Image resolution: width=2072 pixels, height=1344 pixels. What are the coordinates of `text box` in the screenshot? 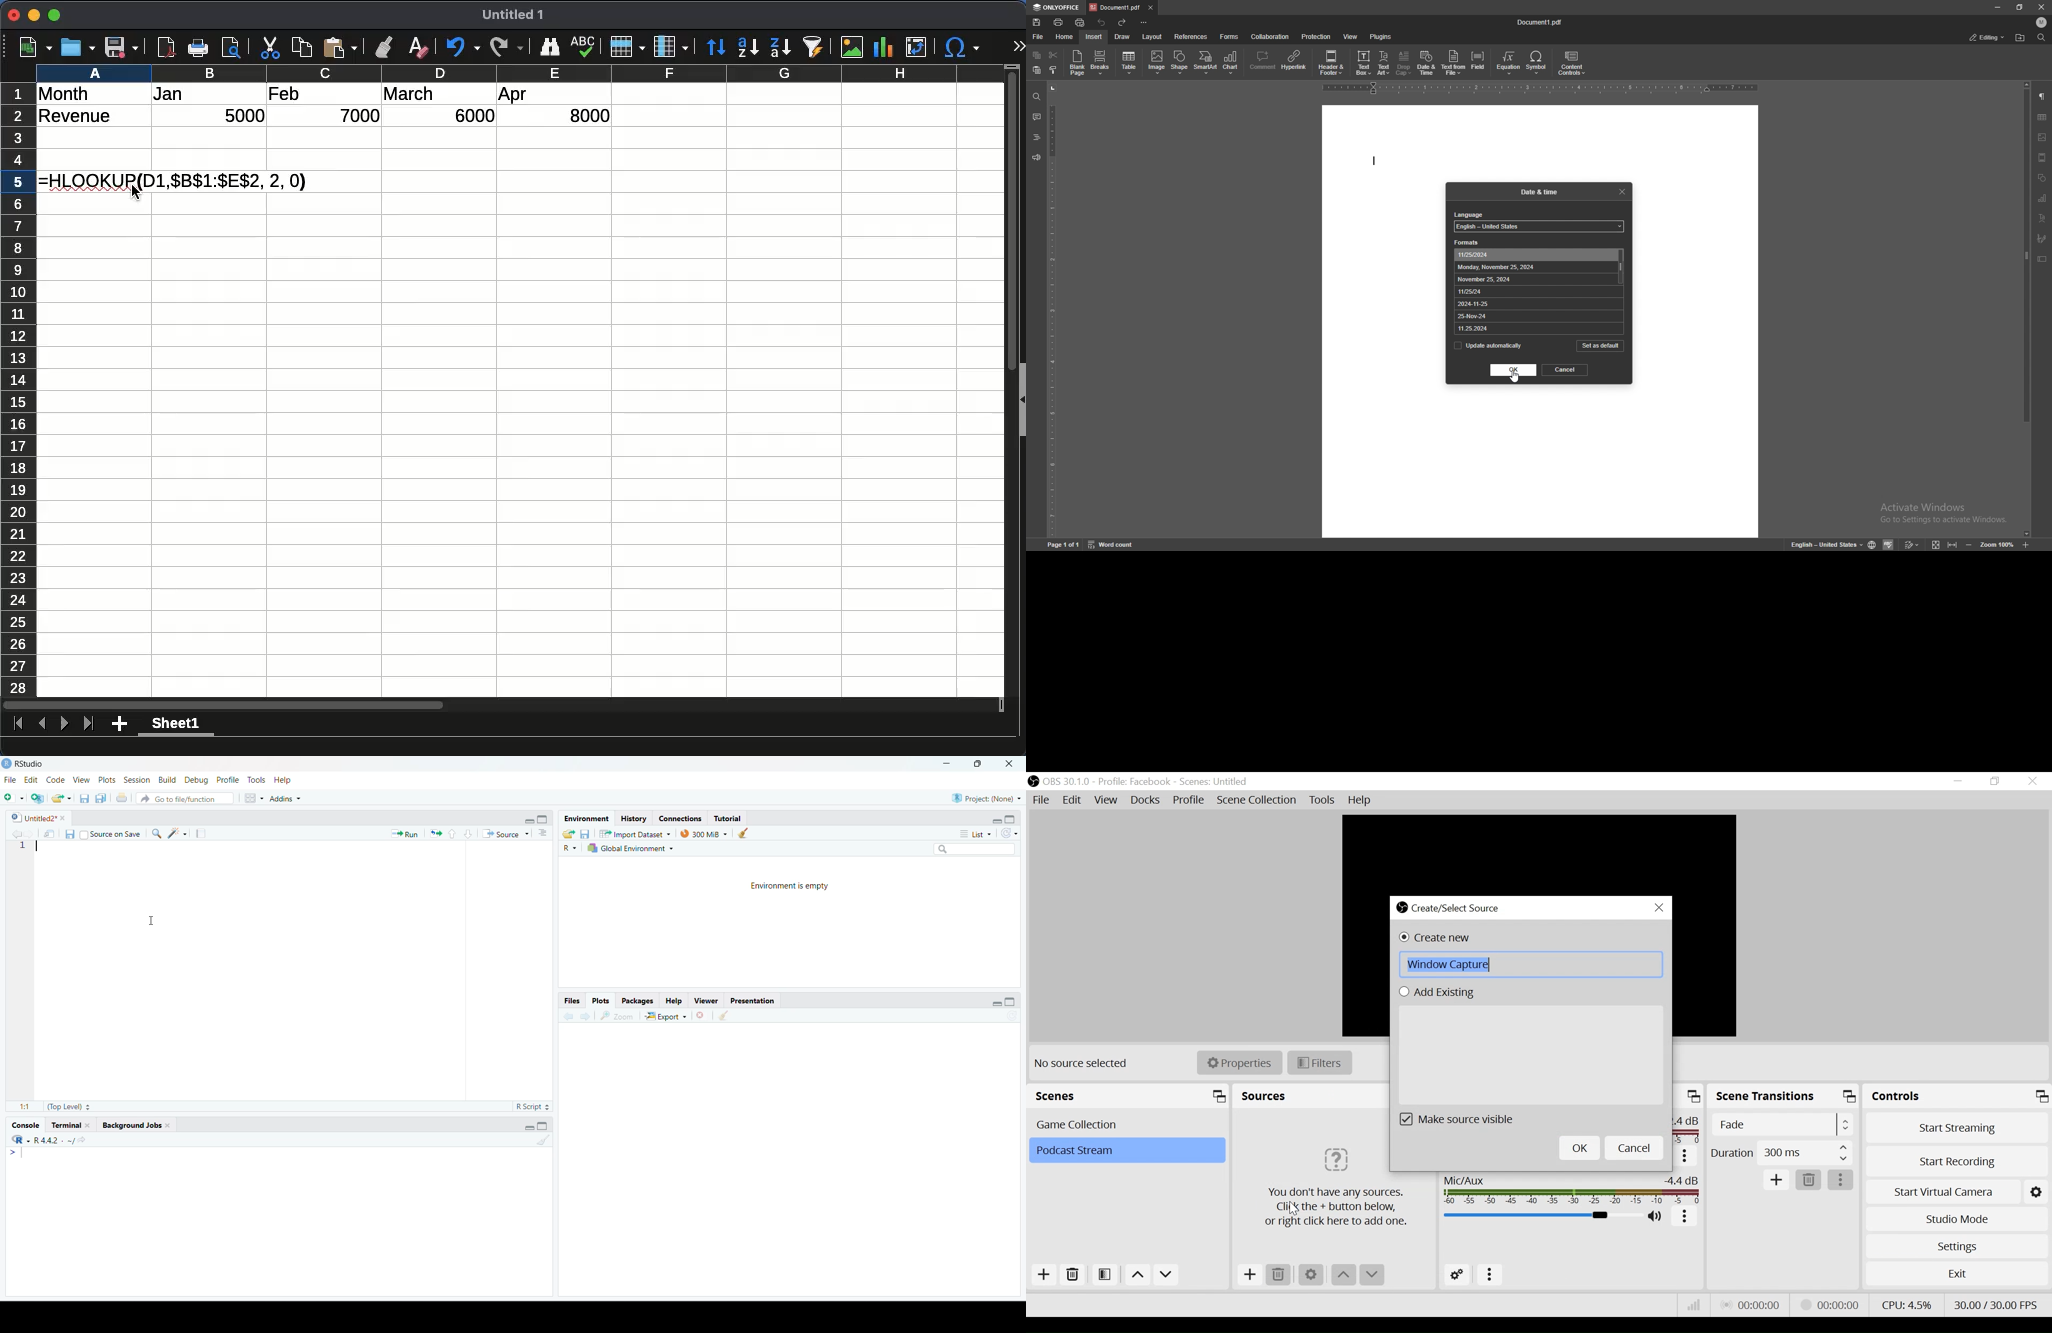 It's located at (1364, 63).